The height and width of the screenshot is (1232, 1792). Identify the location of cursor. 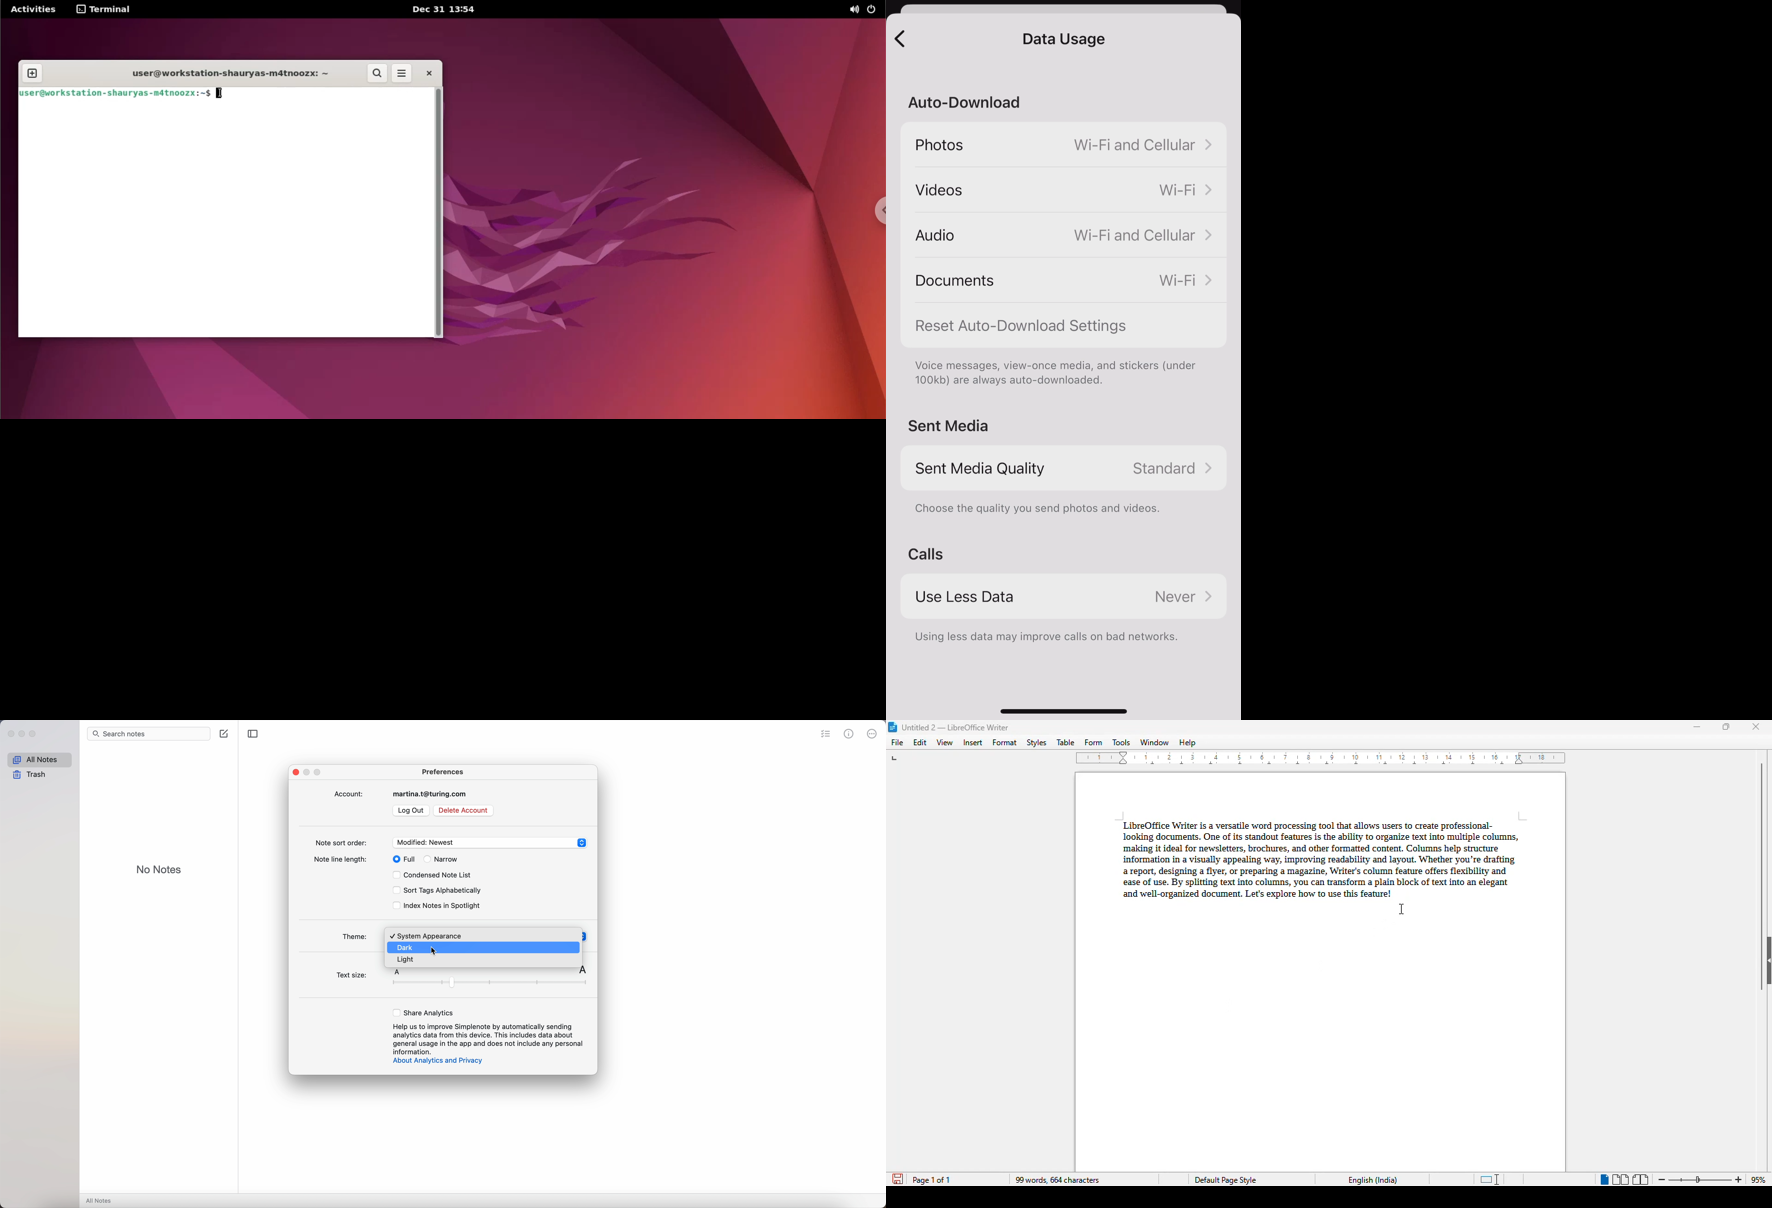
(1402, 909).